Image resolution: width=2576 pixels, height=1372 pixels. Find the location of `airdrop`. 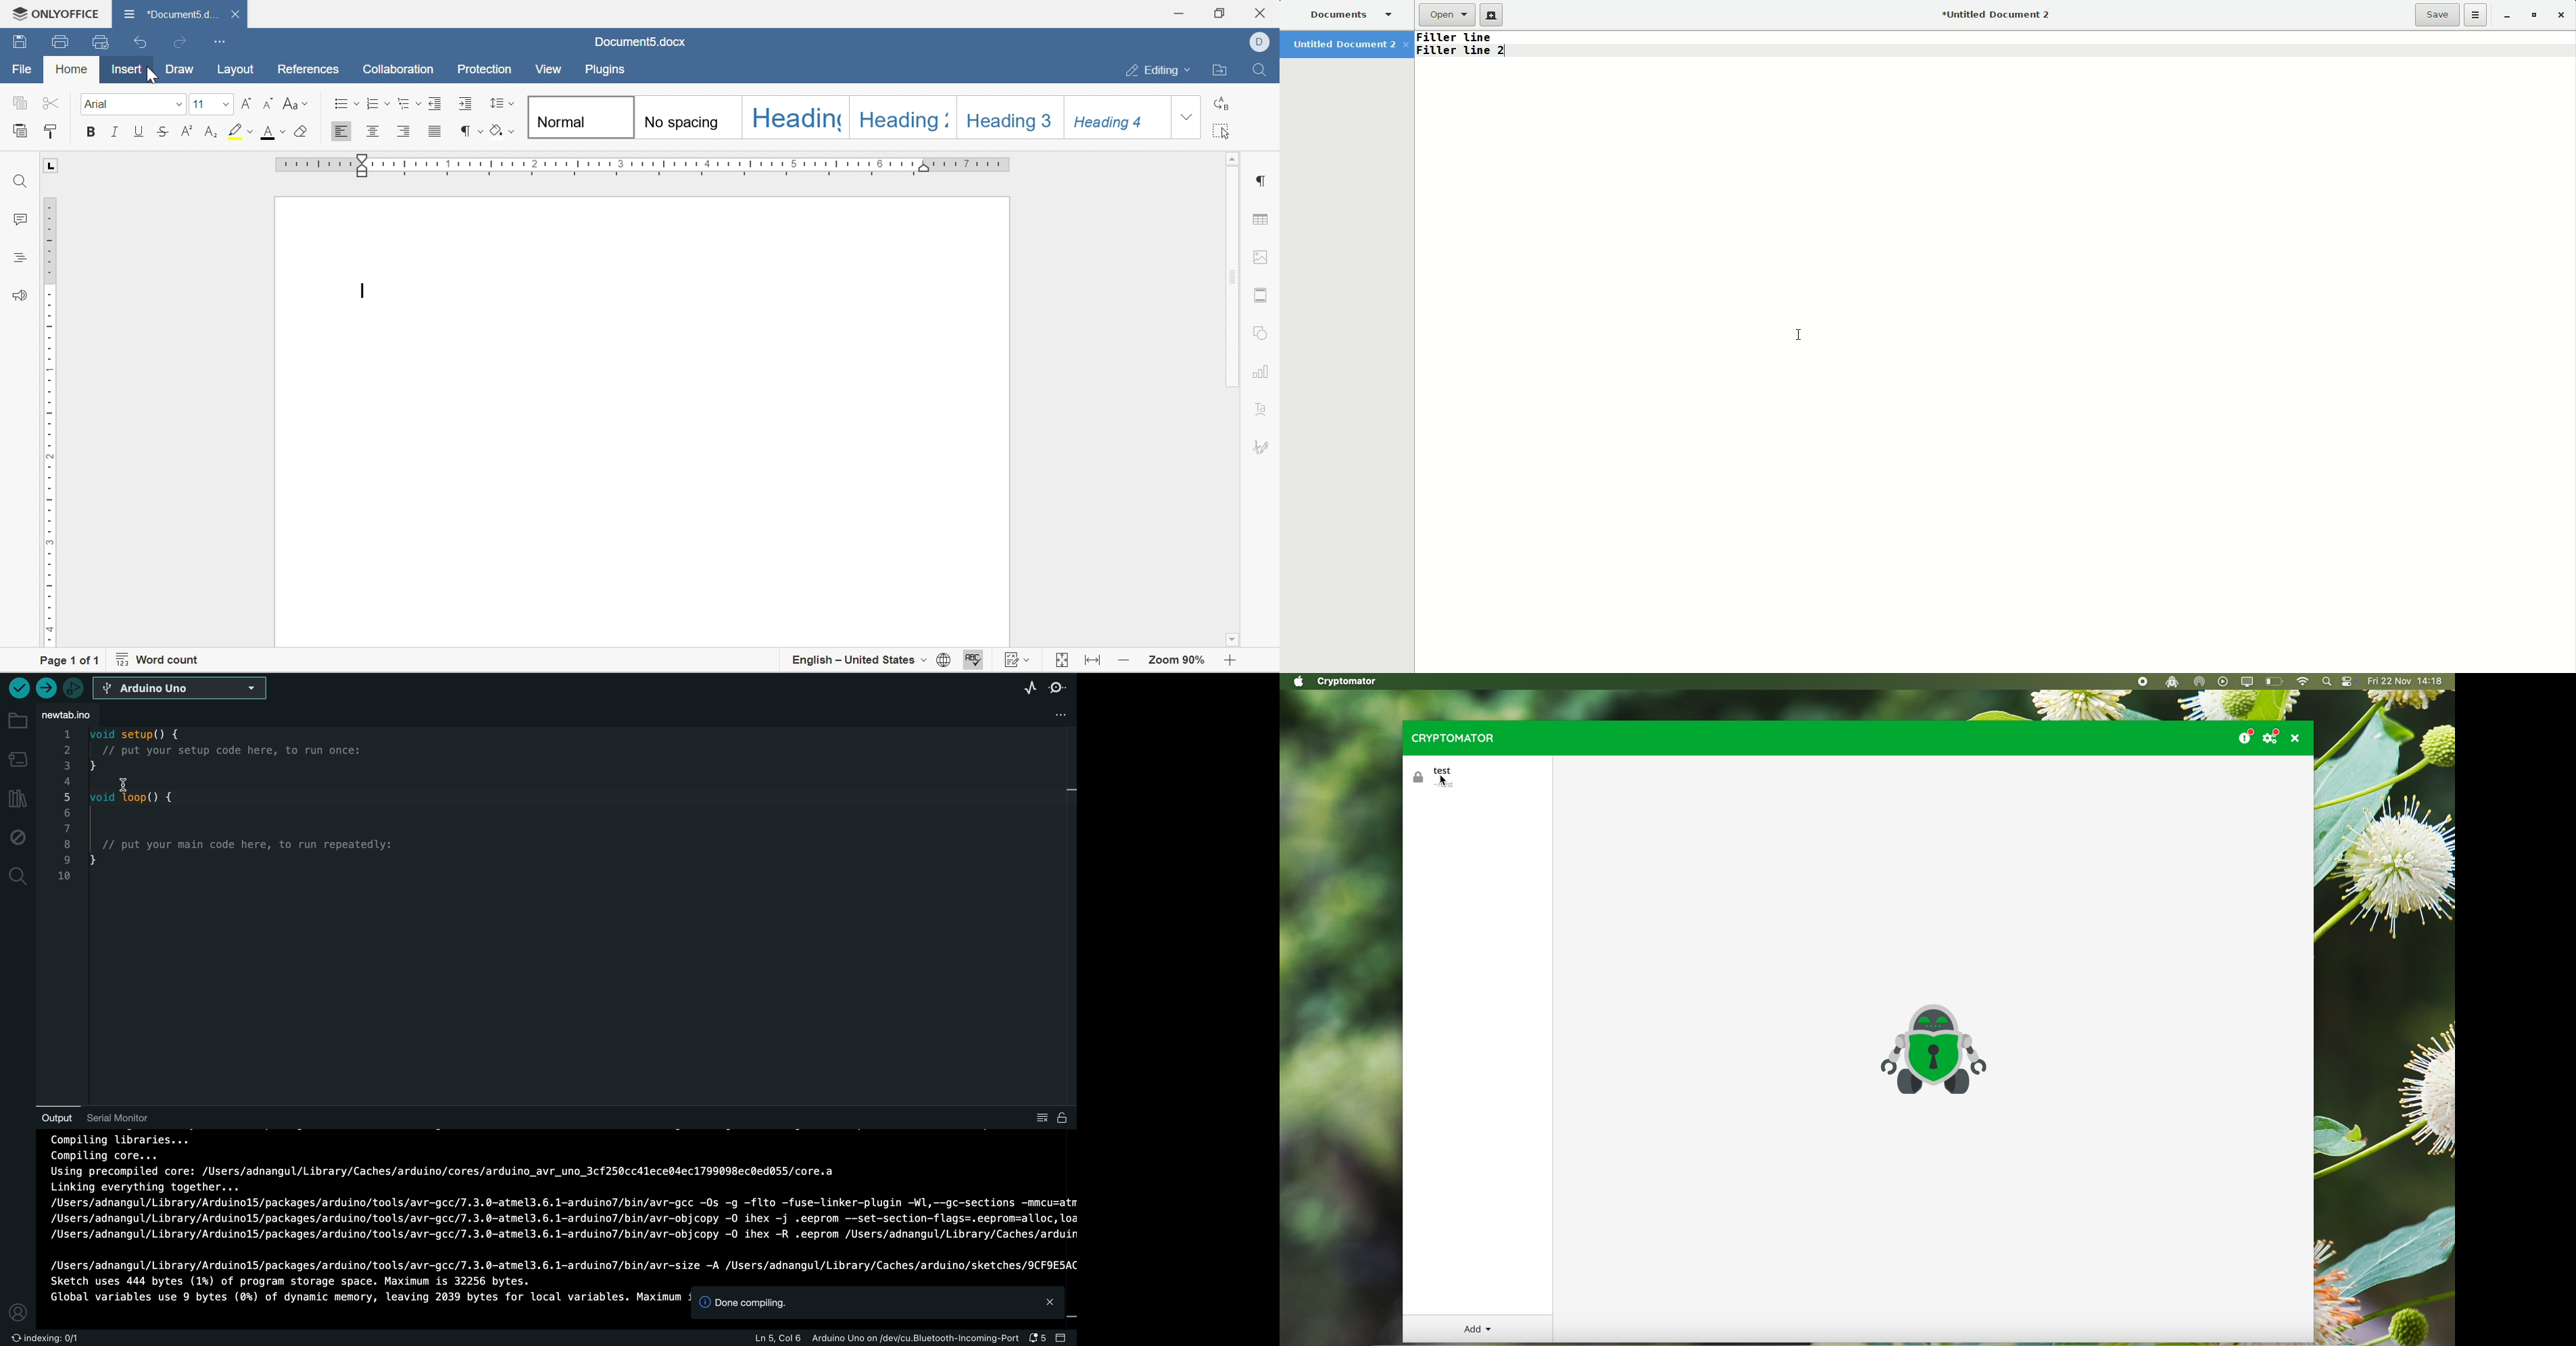

airdrop is located at coordinates (2201, 682).